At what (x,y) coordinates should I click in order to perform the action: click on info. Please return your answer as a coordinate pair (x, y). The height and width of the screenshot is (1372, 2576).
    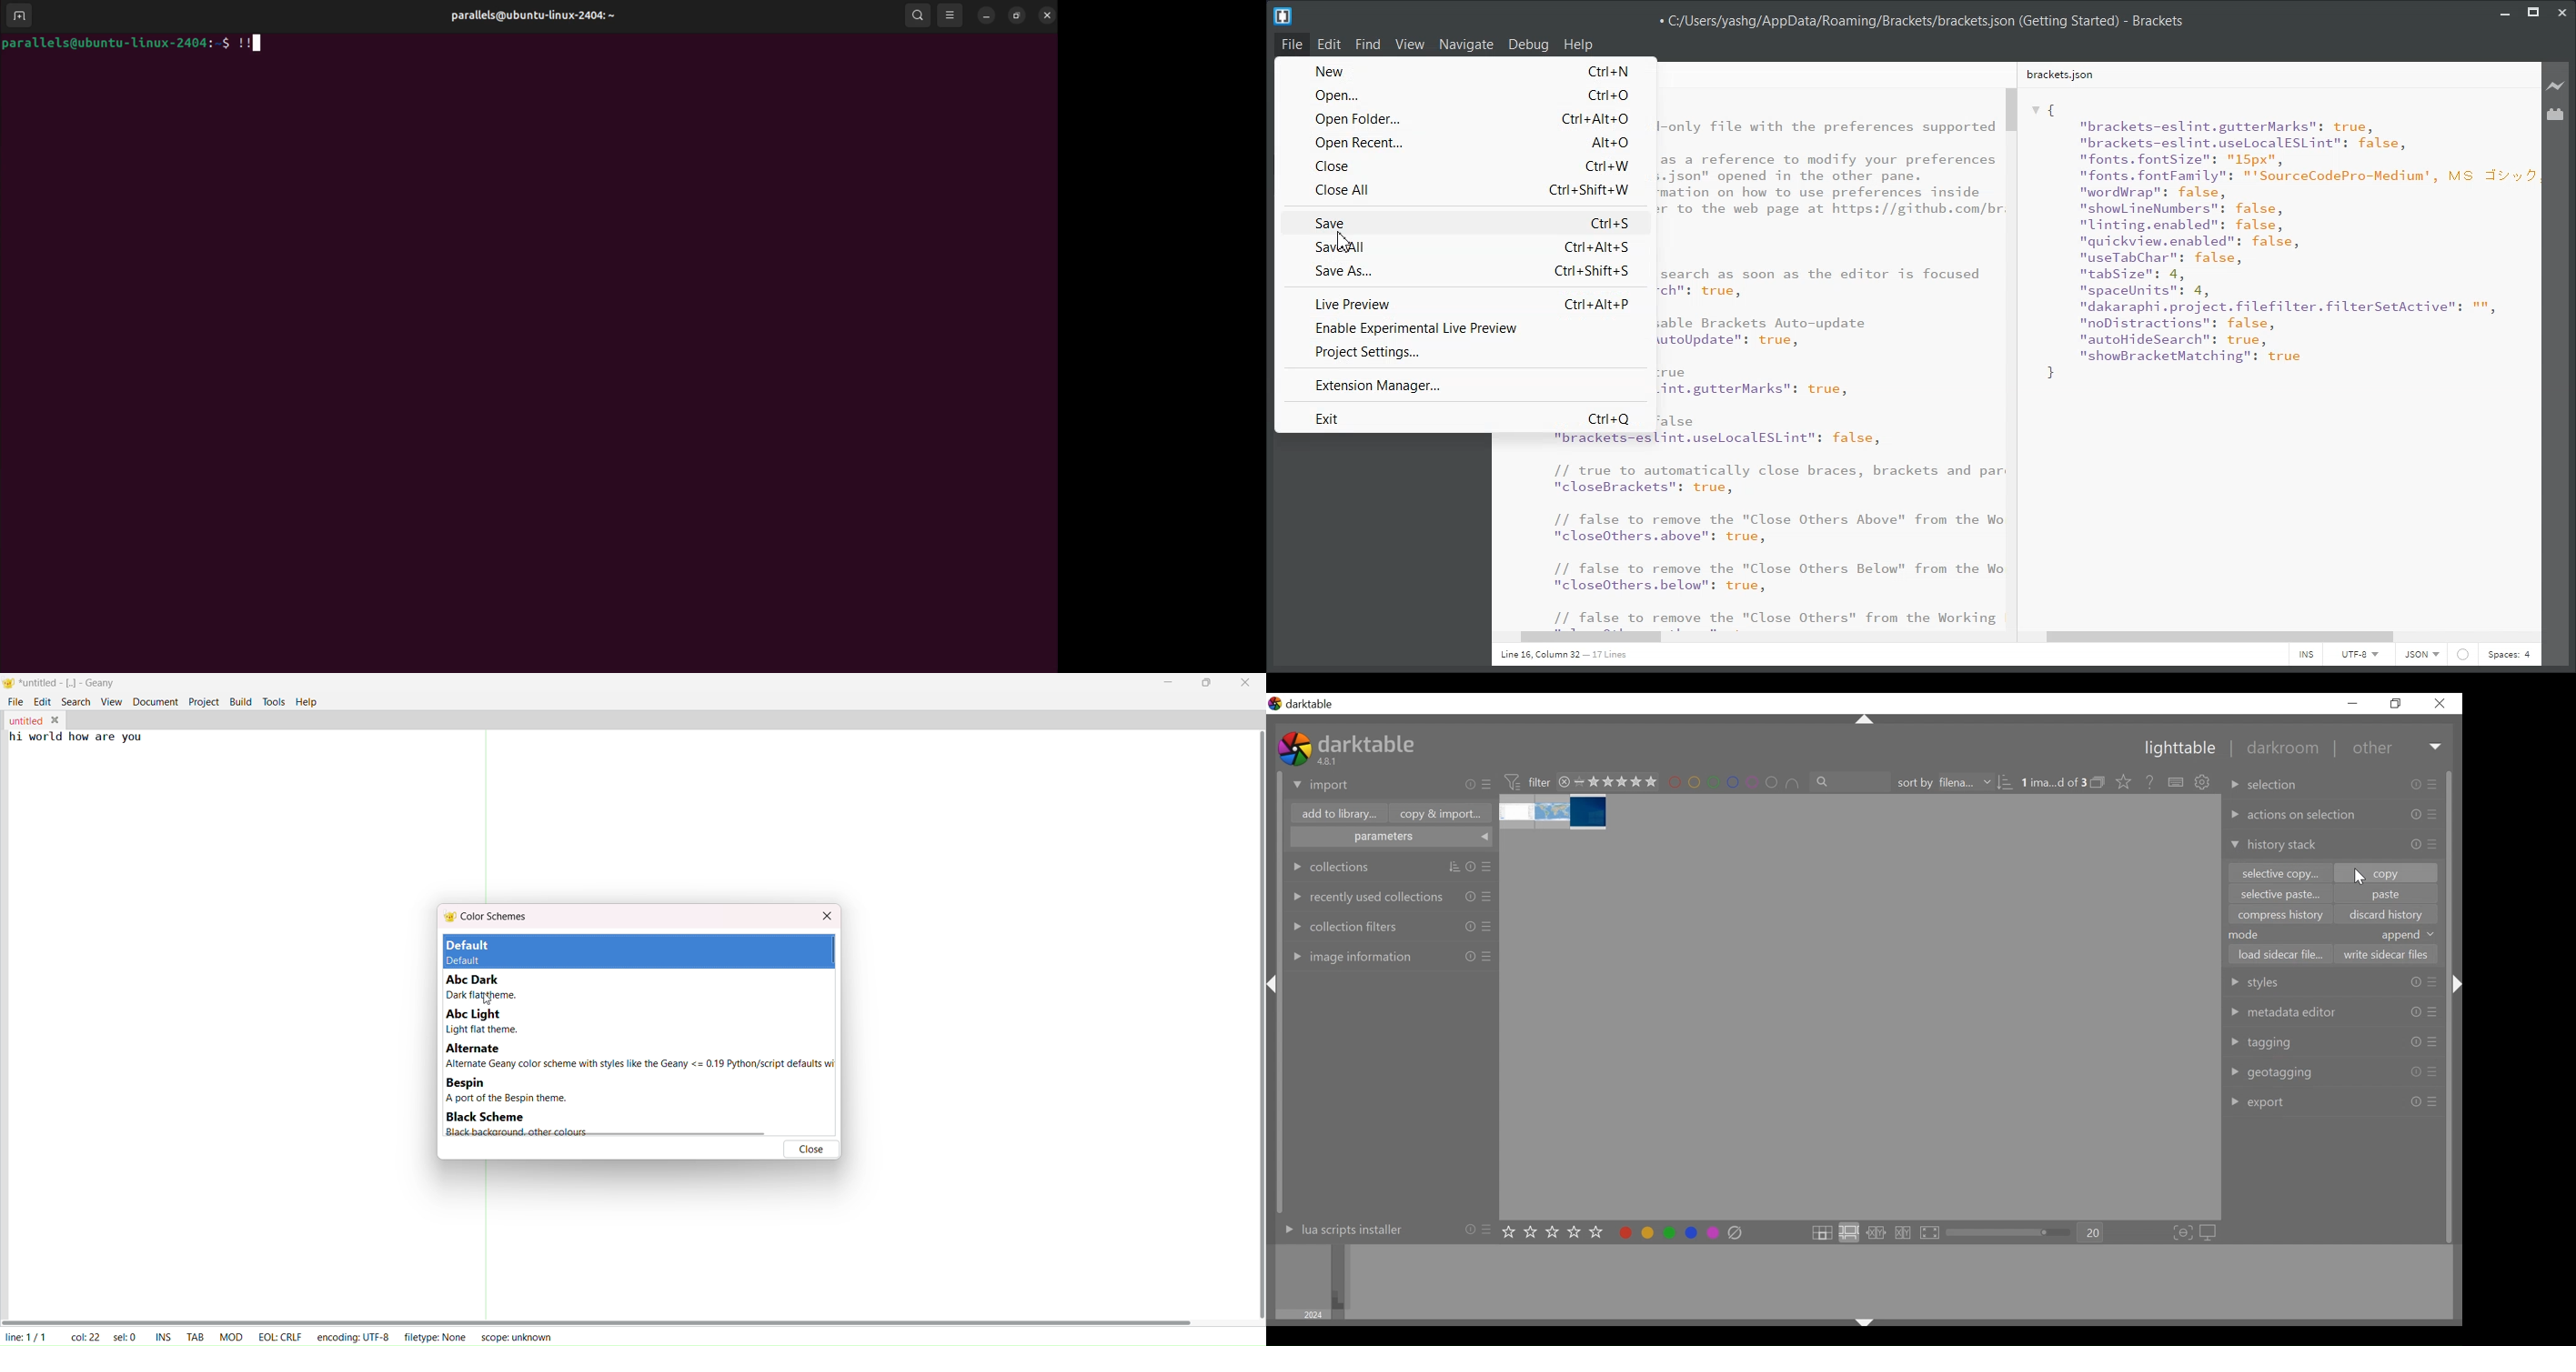
    Looking at the image, I should click on (2416, 1072).